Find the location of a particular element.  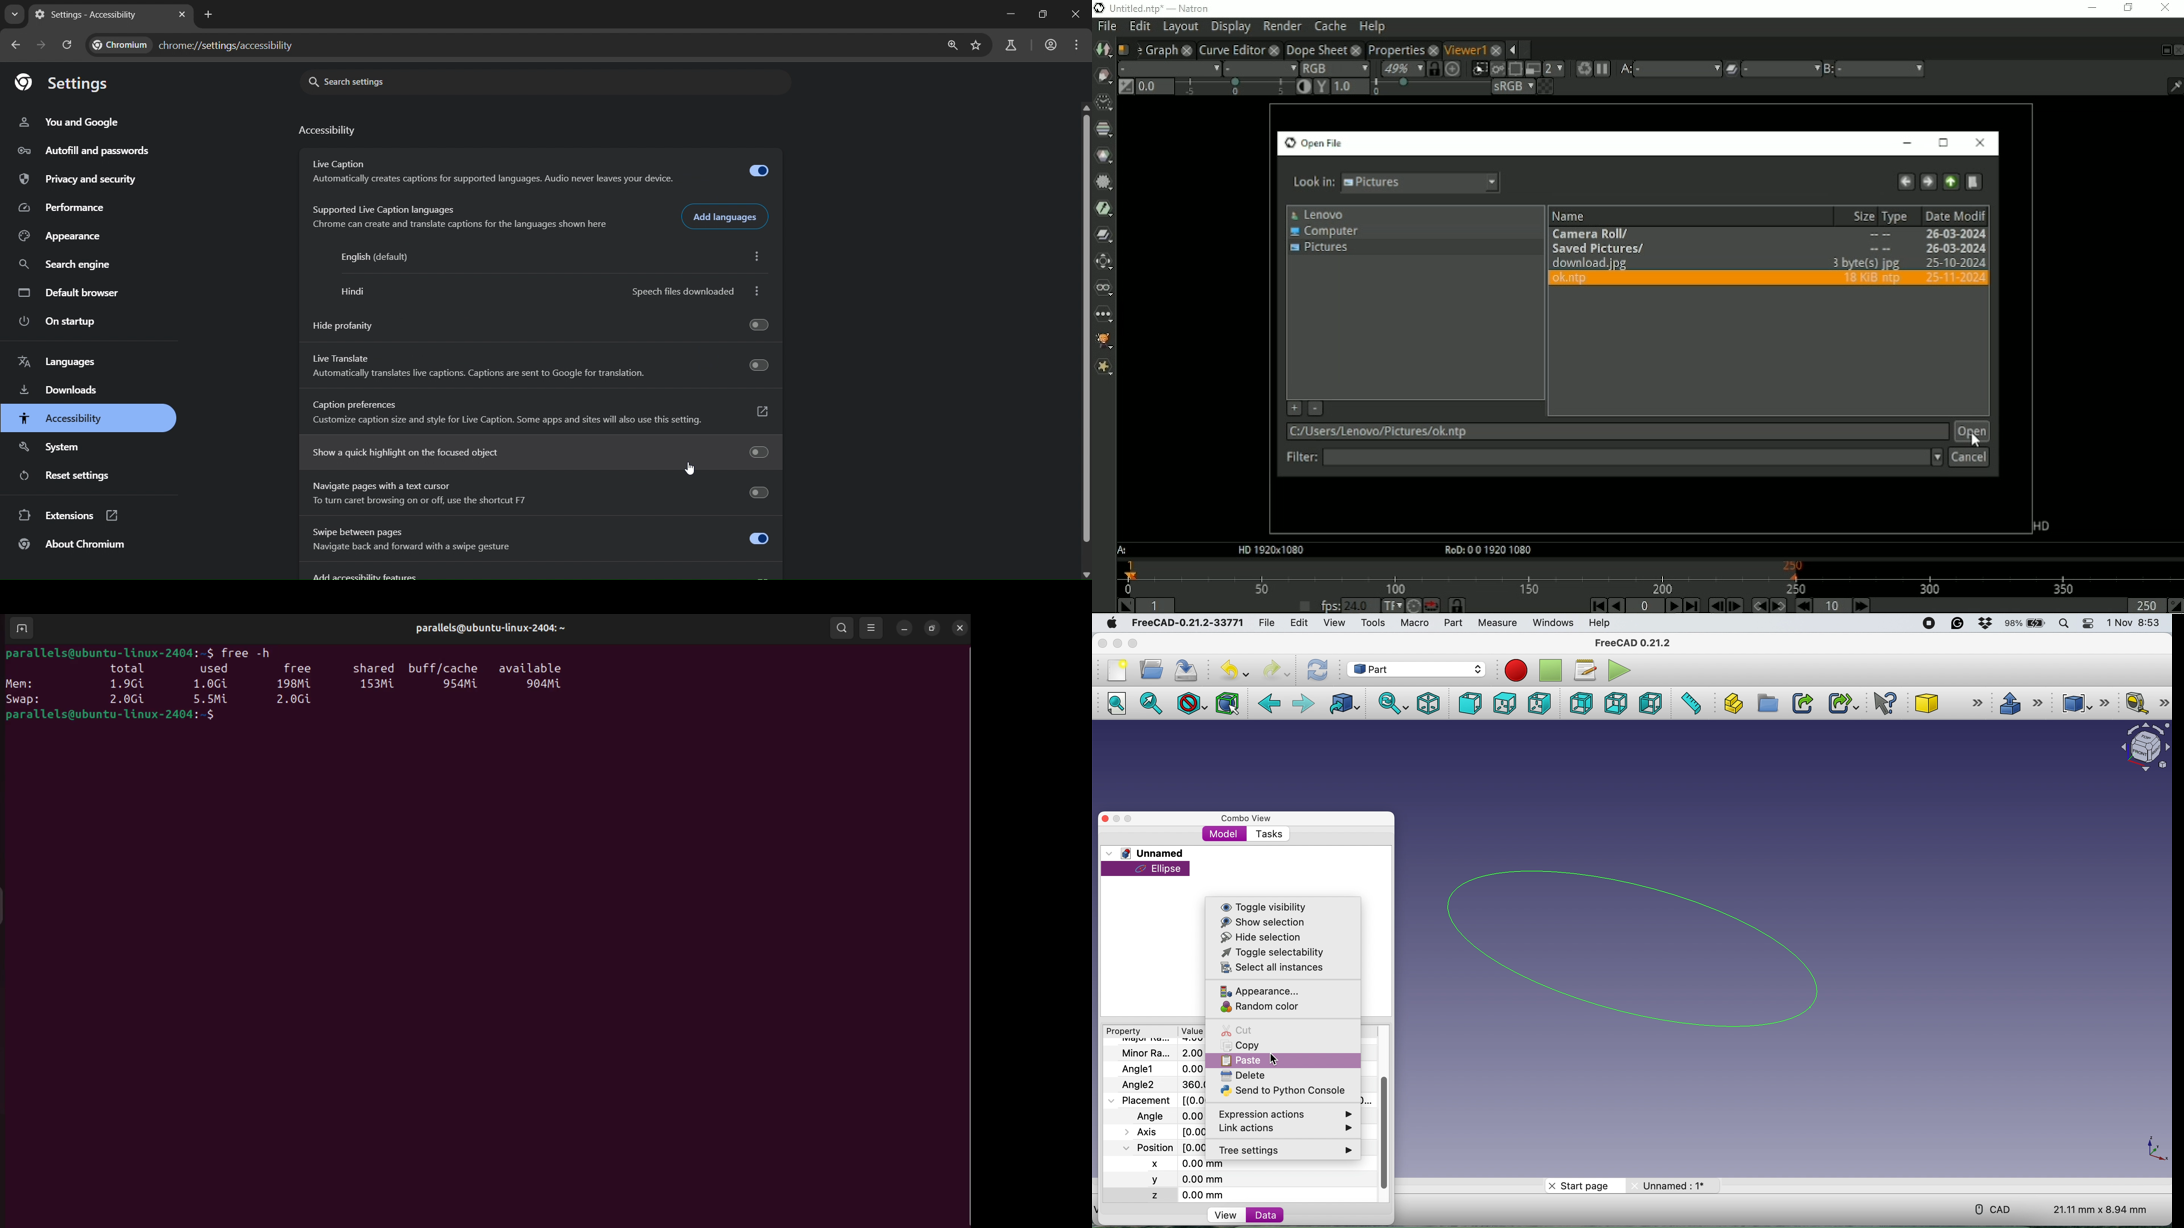

undo is located at coordinates (1234, 668).